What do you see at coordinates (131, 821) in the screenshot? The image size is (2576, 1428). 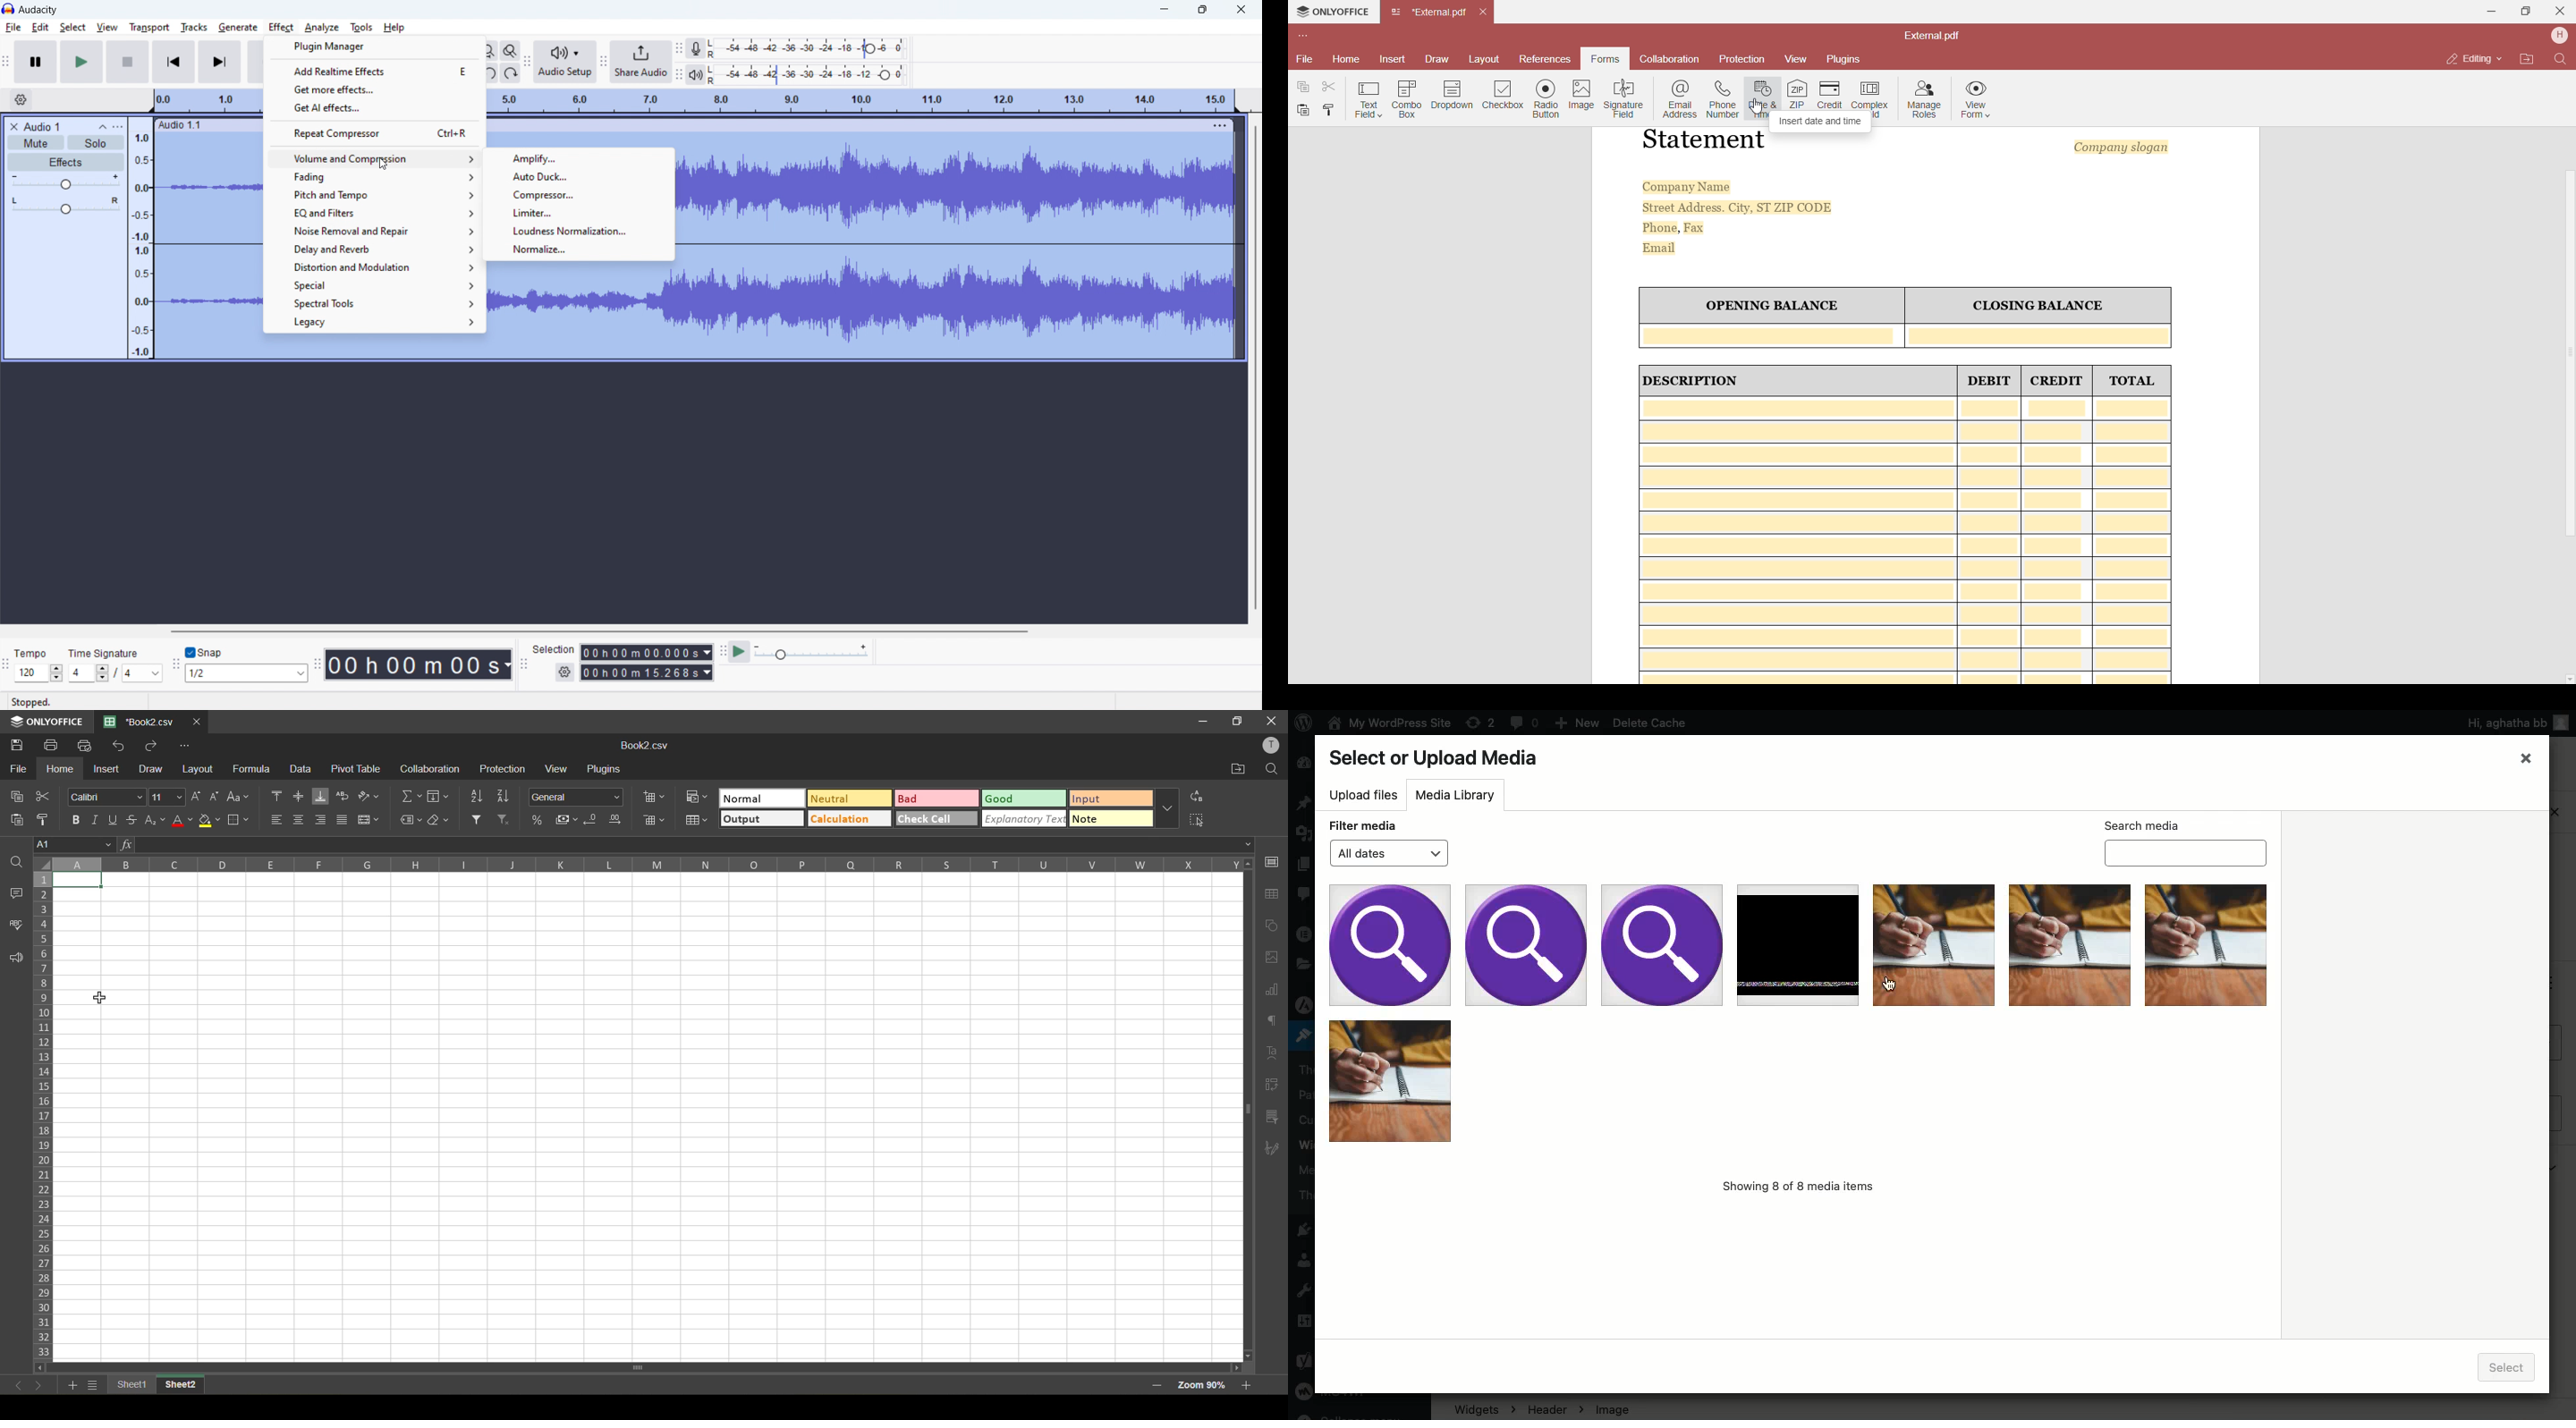 I see `strikethrough` at bounding box center [131, 821].